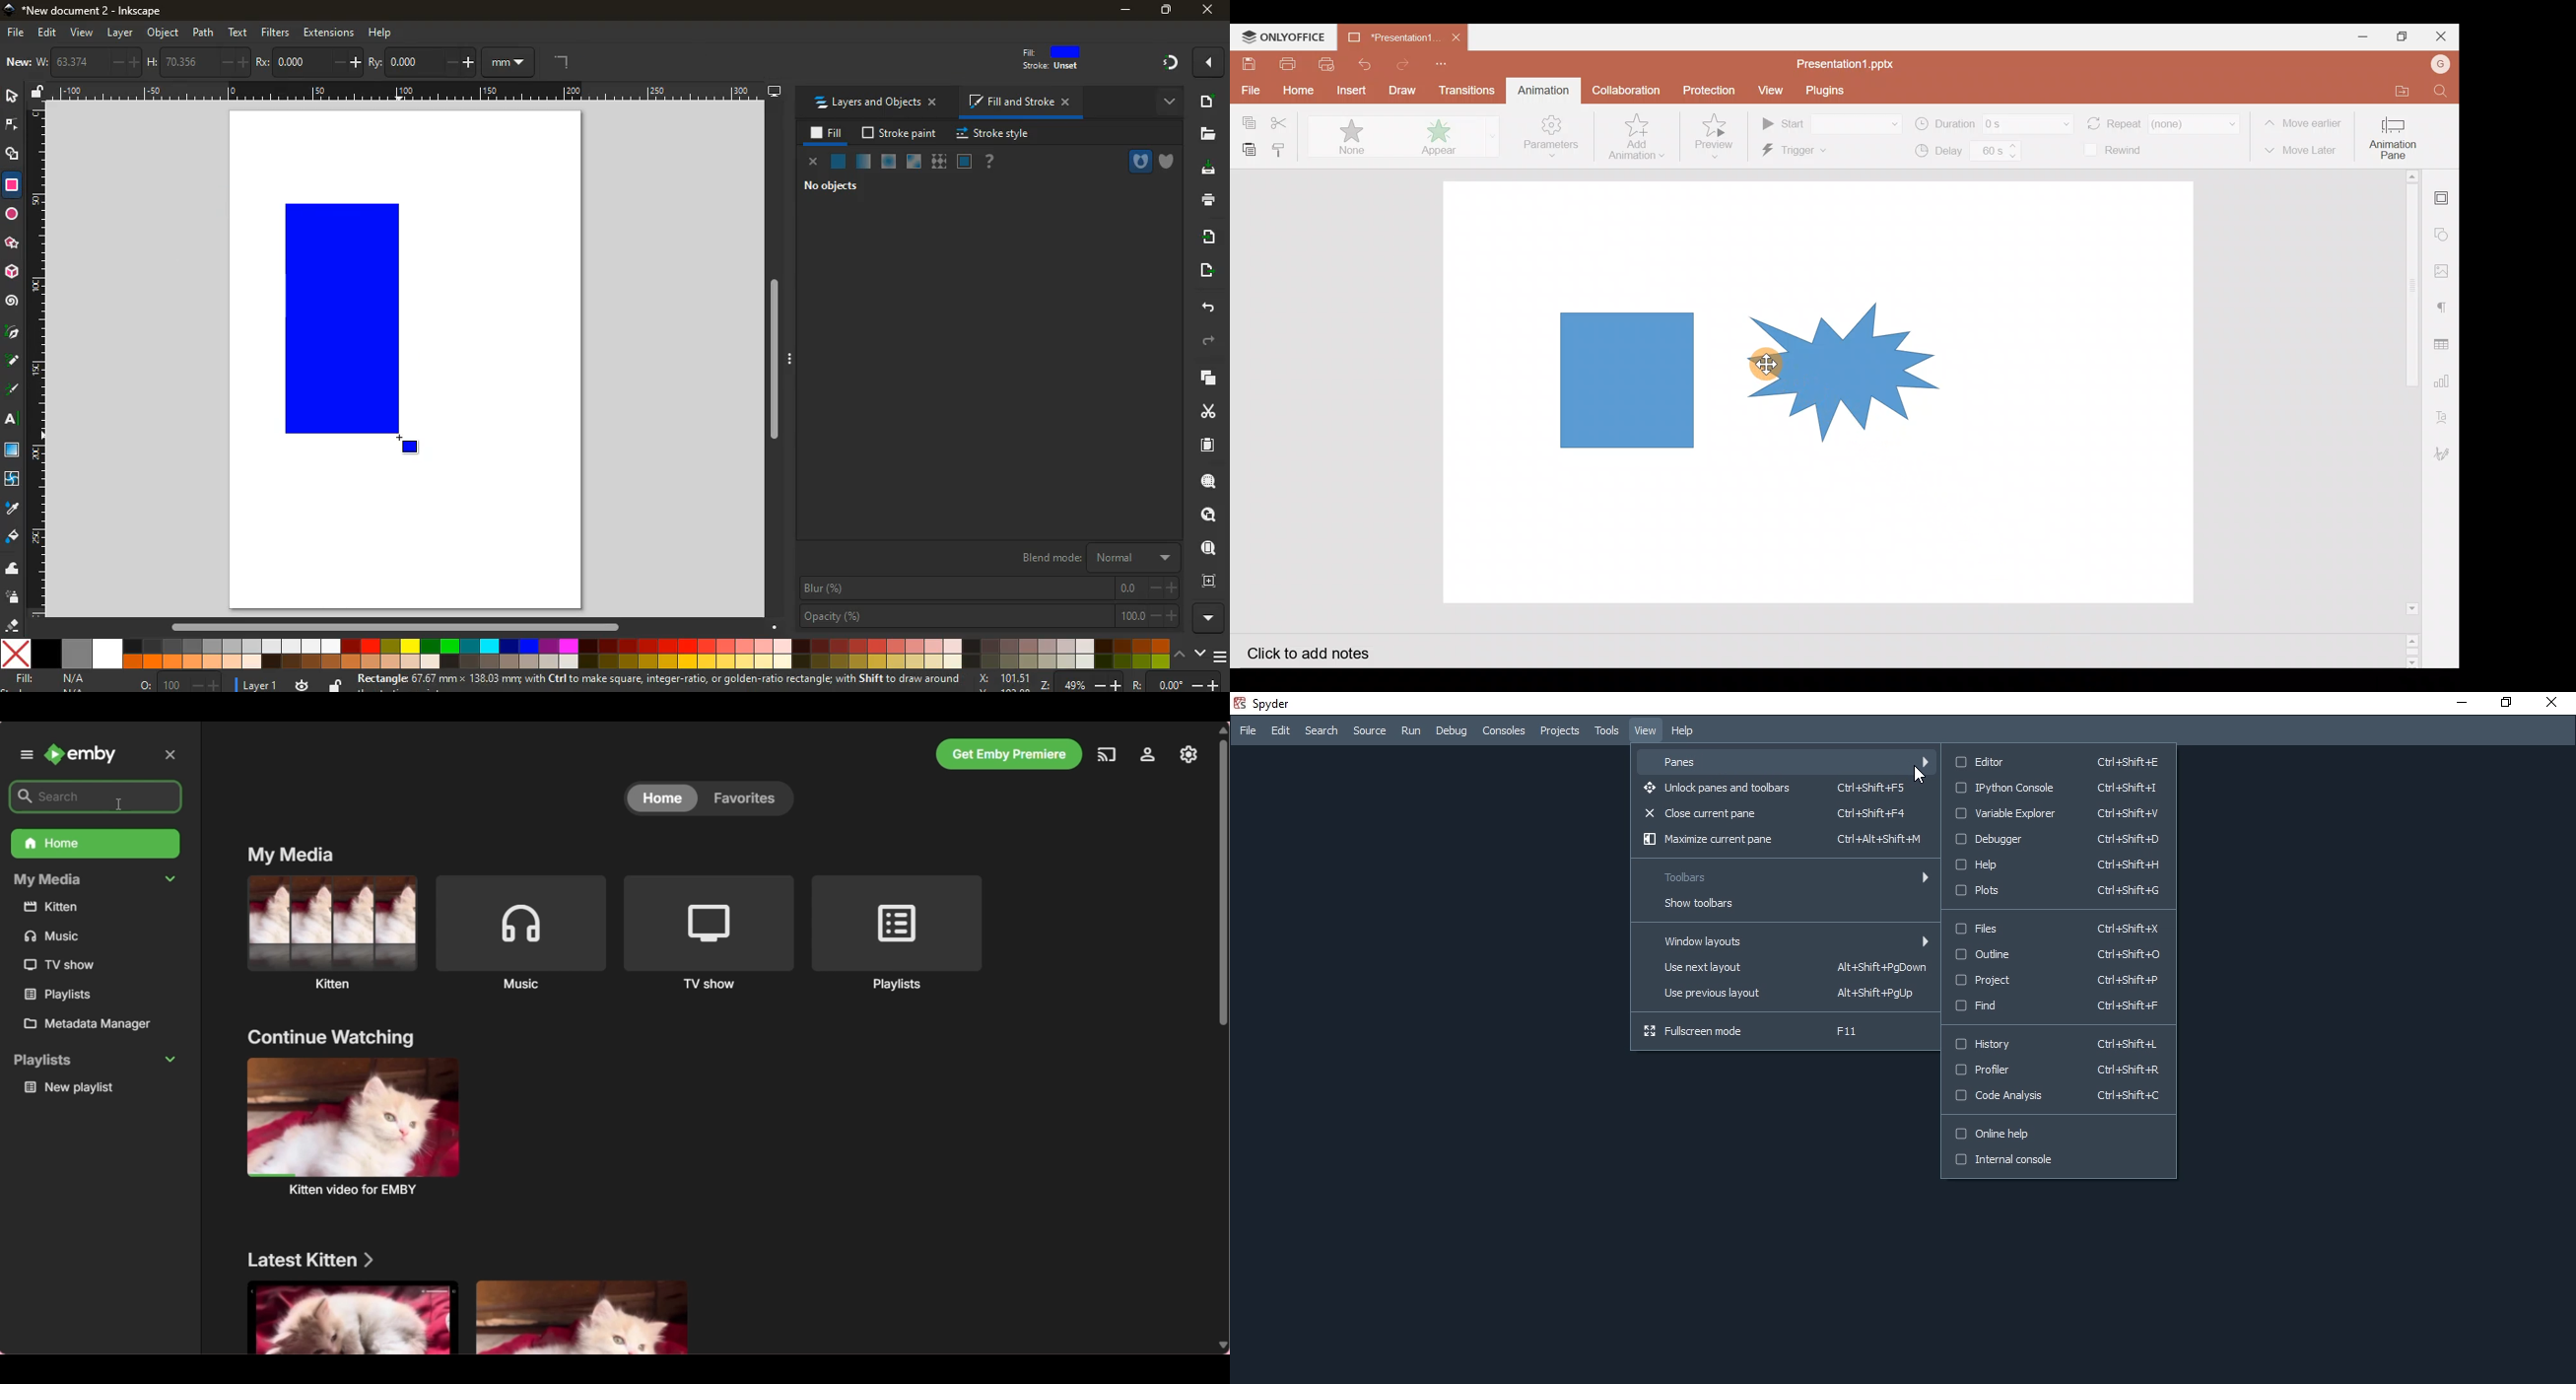 This screenshot has width=2576, height=1400. Describe the element at coordinates (1149, 755) in the screenshot. I see `Manage Emby server` at that location.